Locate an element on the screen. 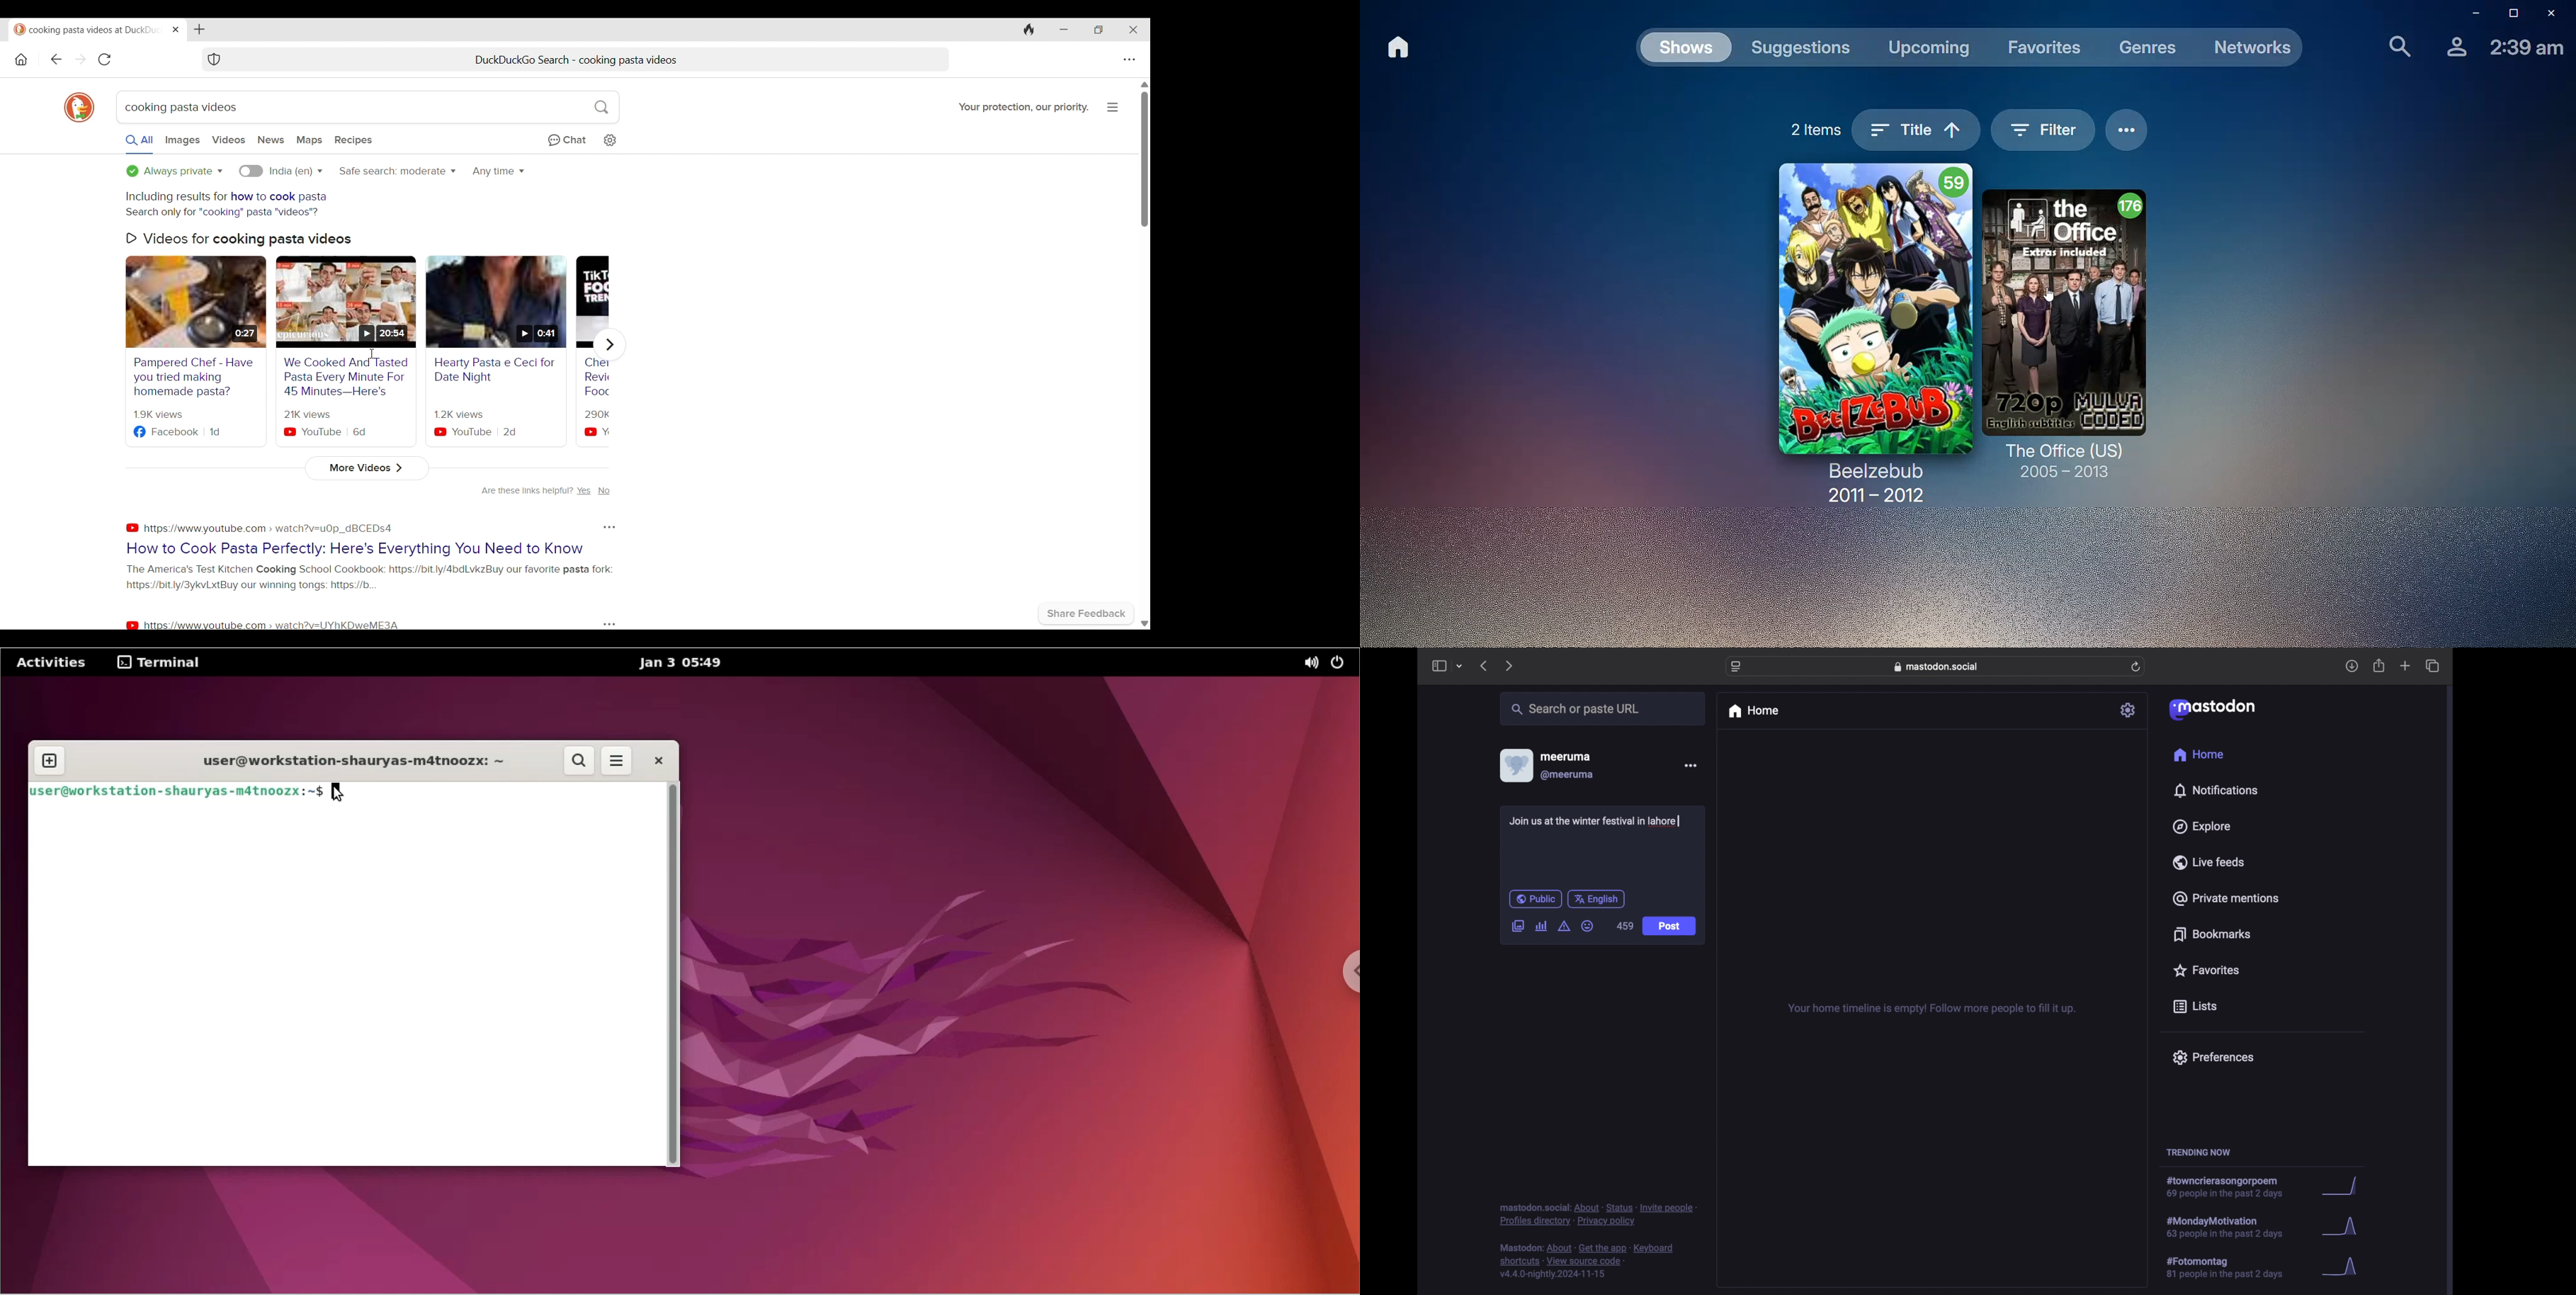 This screenshot has width=2576, height=1316. bookmarks is located at coordinates (2212, 934).